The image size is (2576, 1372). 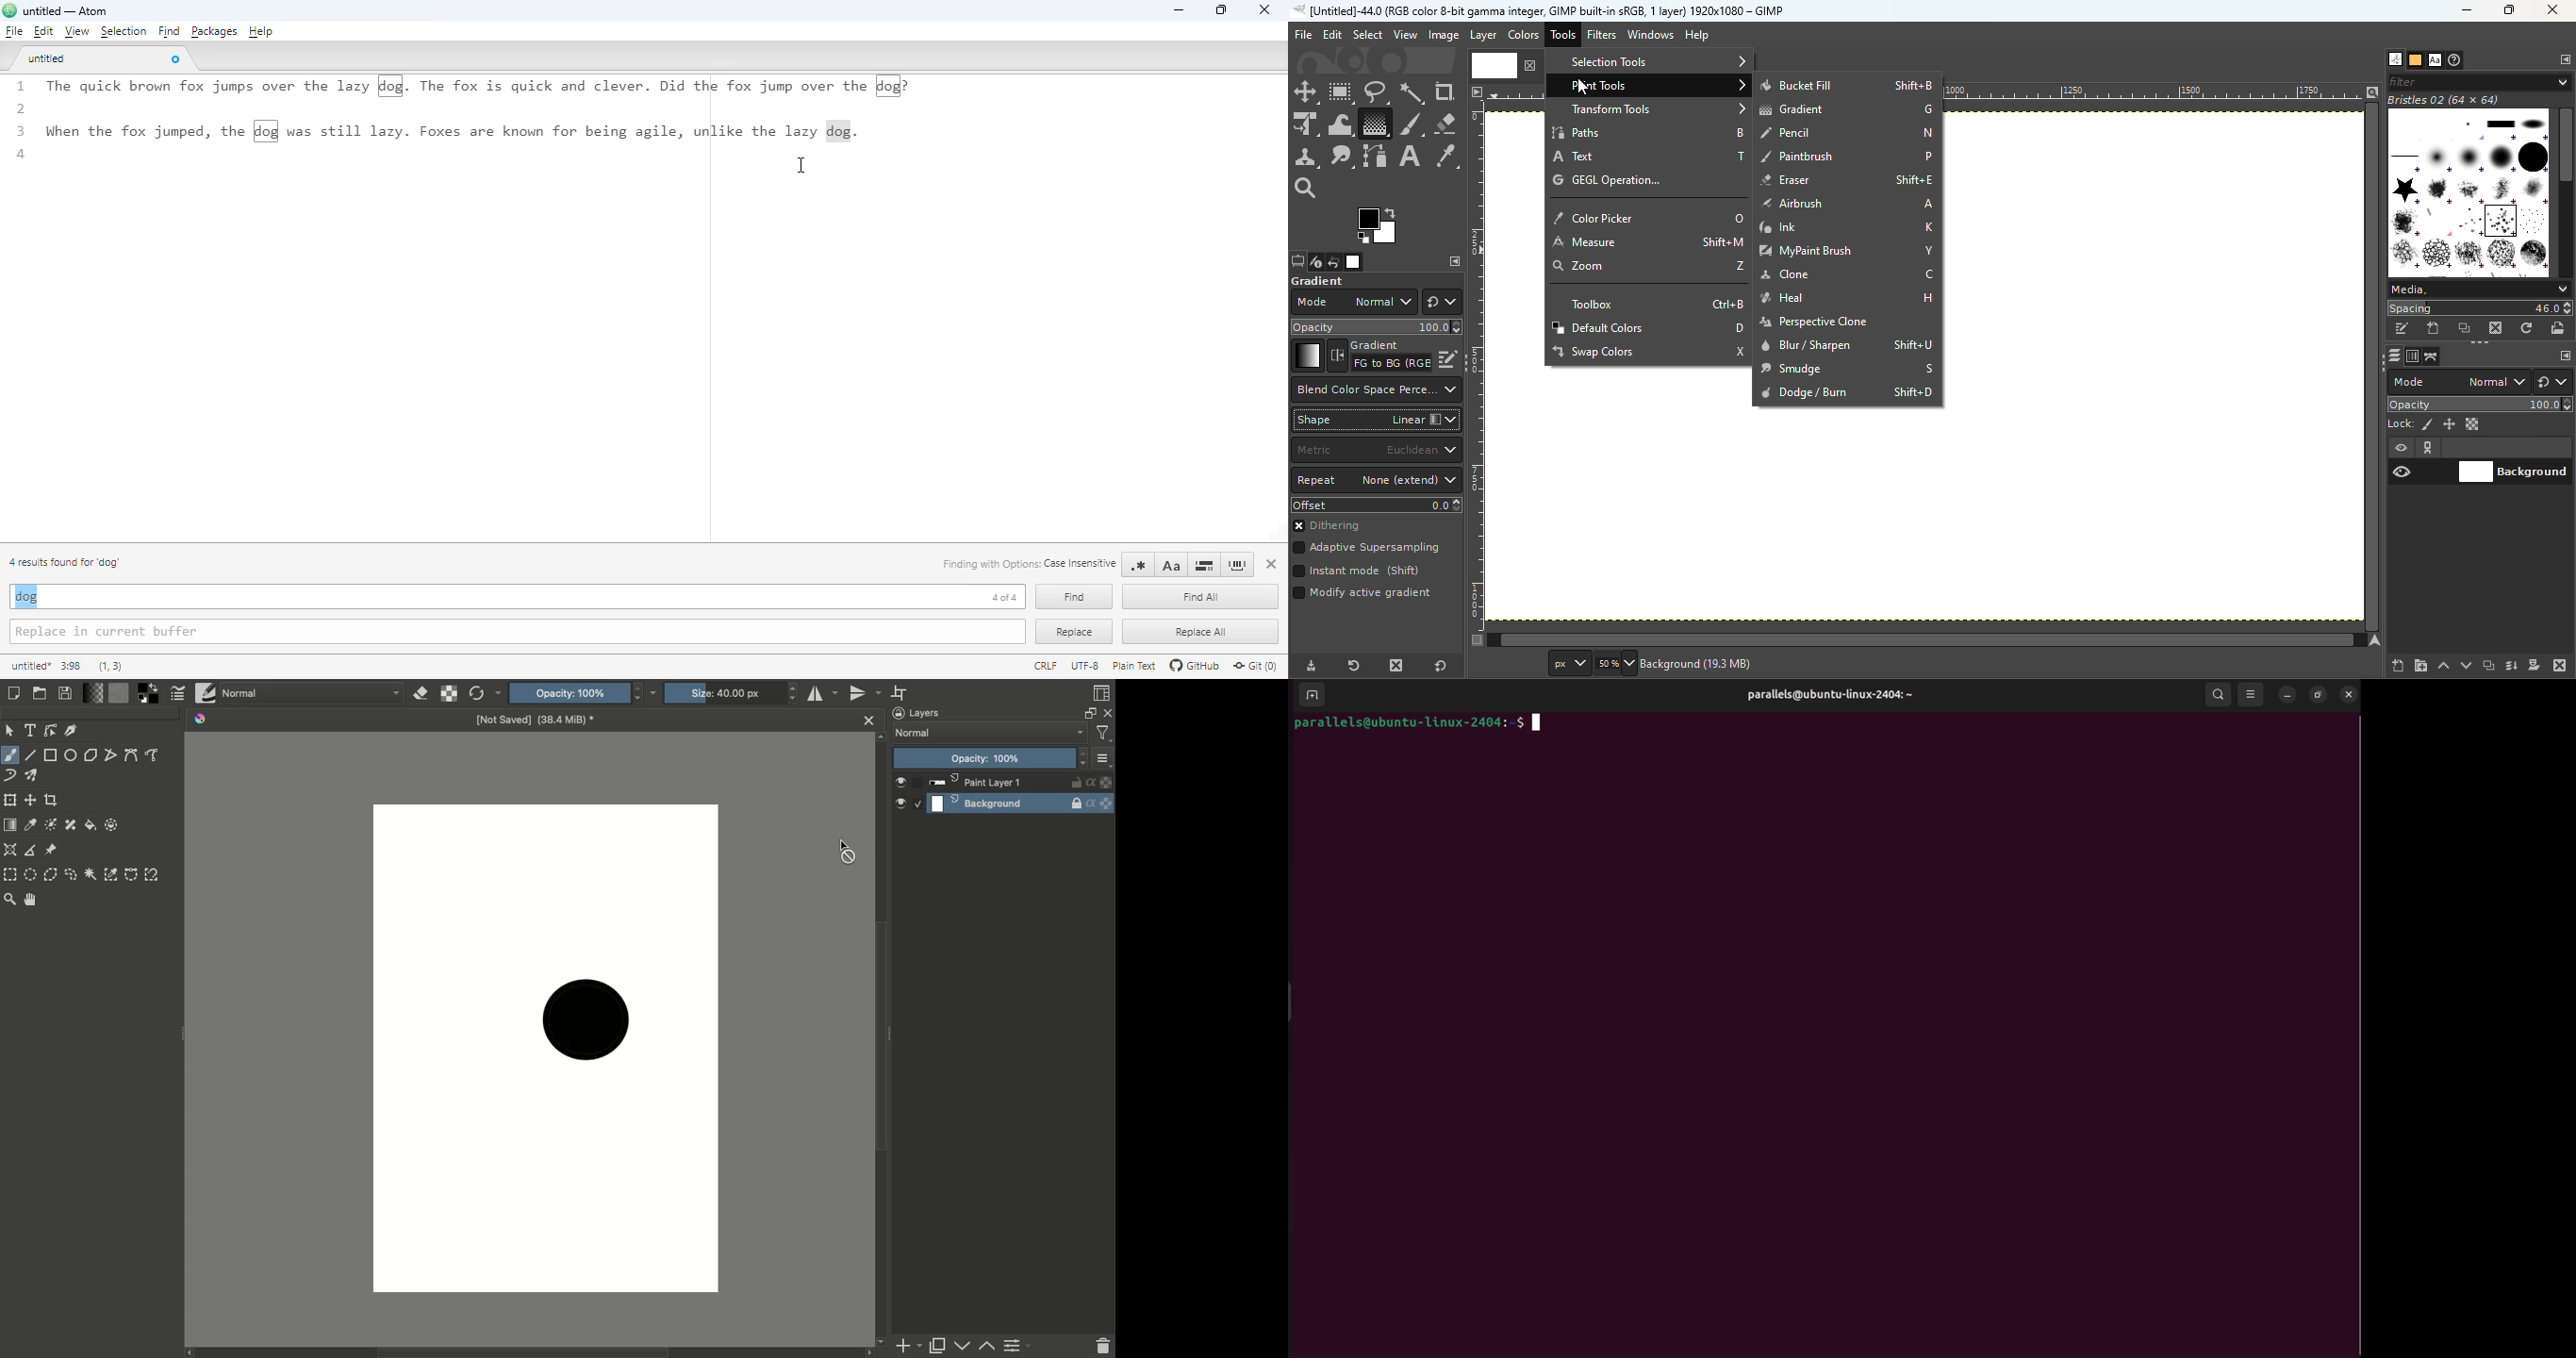 What do you see at coordinates (823, 695) in the screenshot?
I see `Horizontal mirror tool` at bounding box center [823, 695].